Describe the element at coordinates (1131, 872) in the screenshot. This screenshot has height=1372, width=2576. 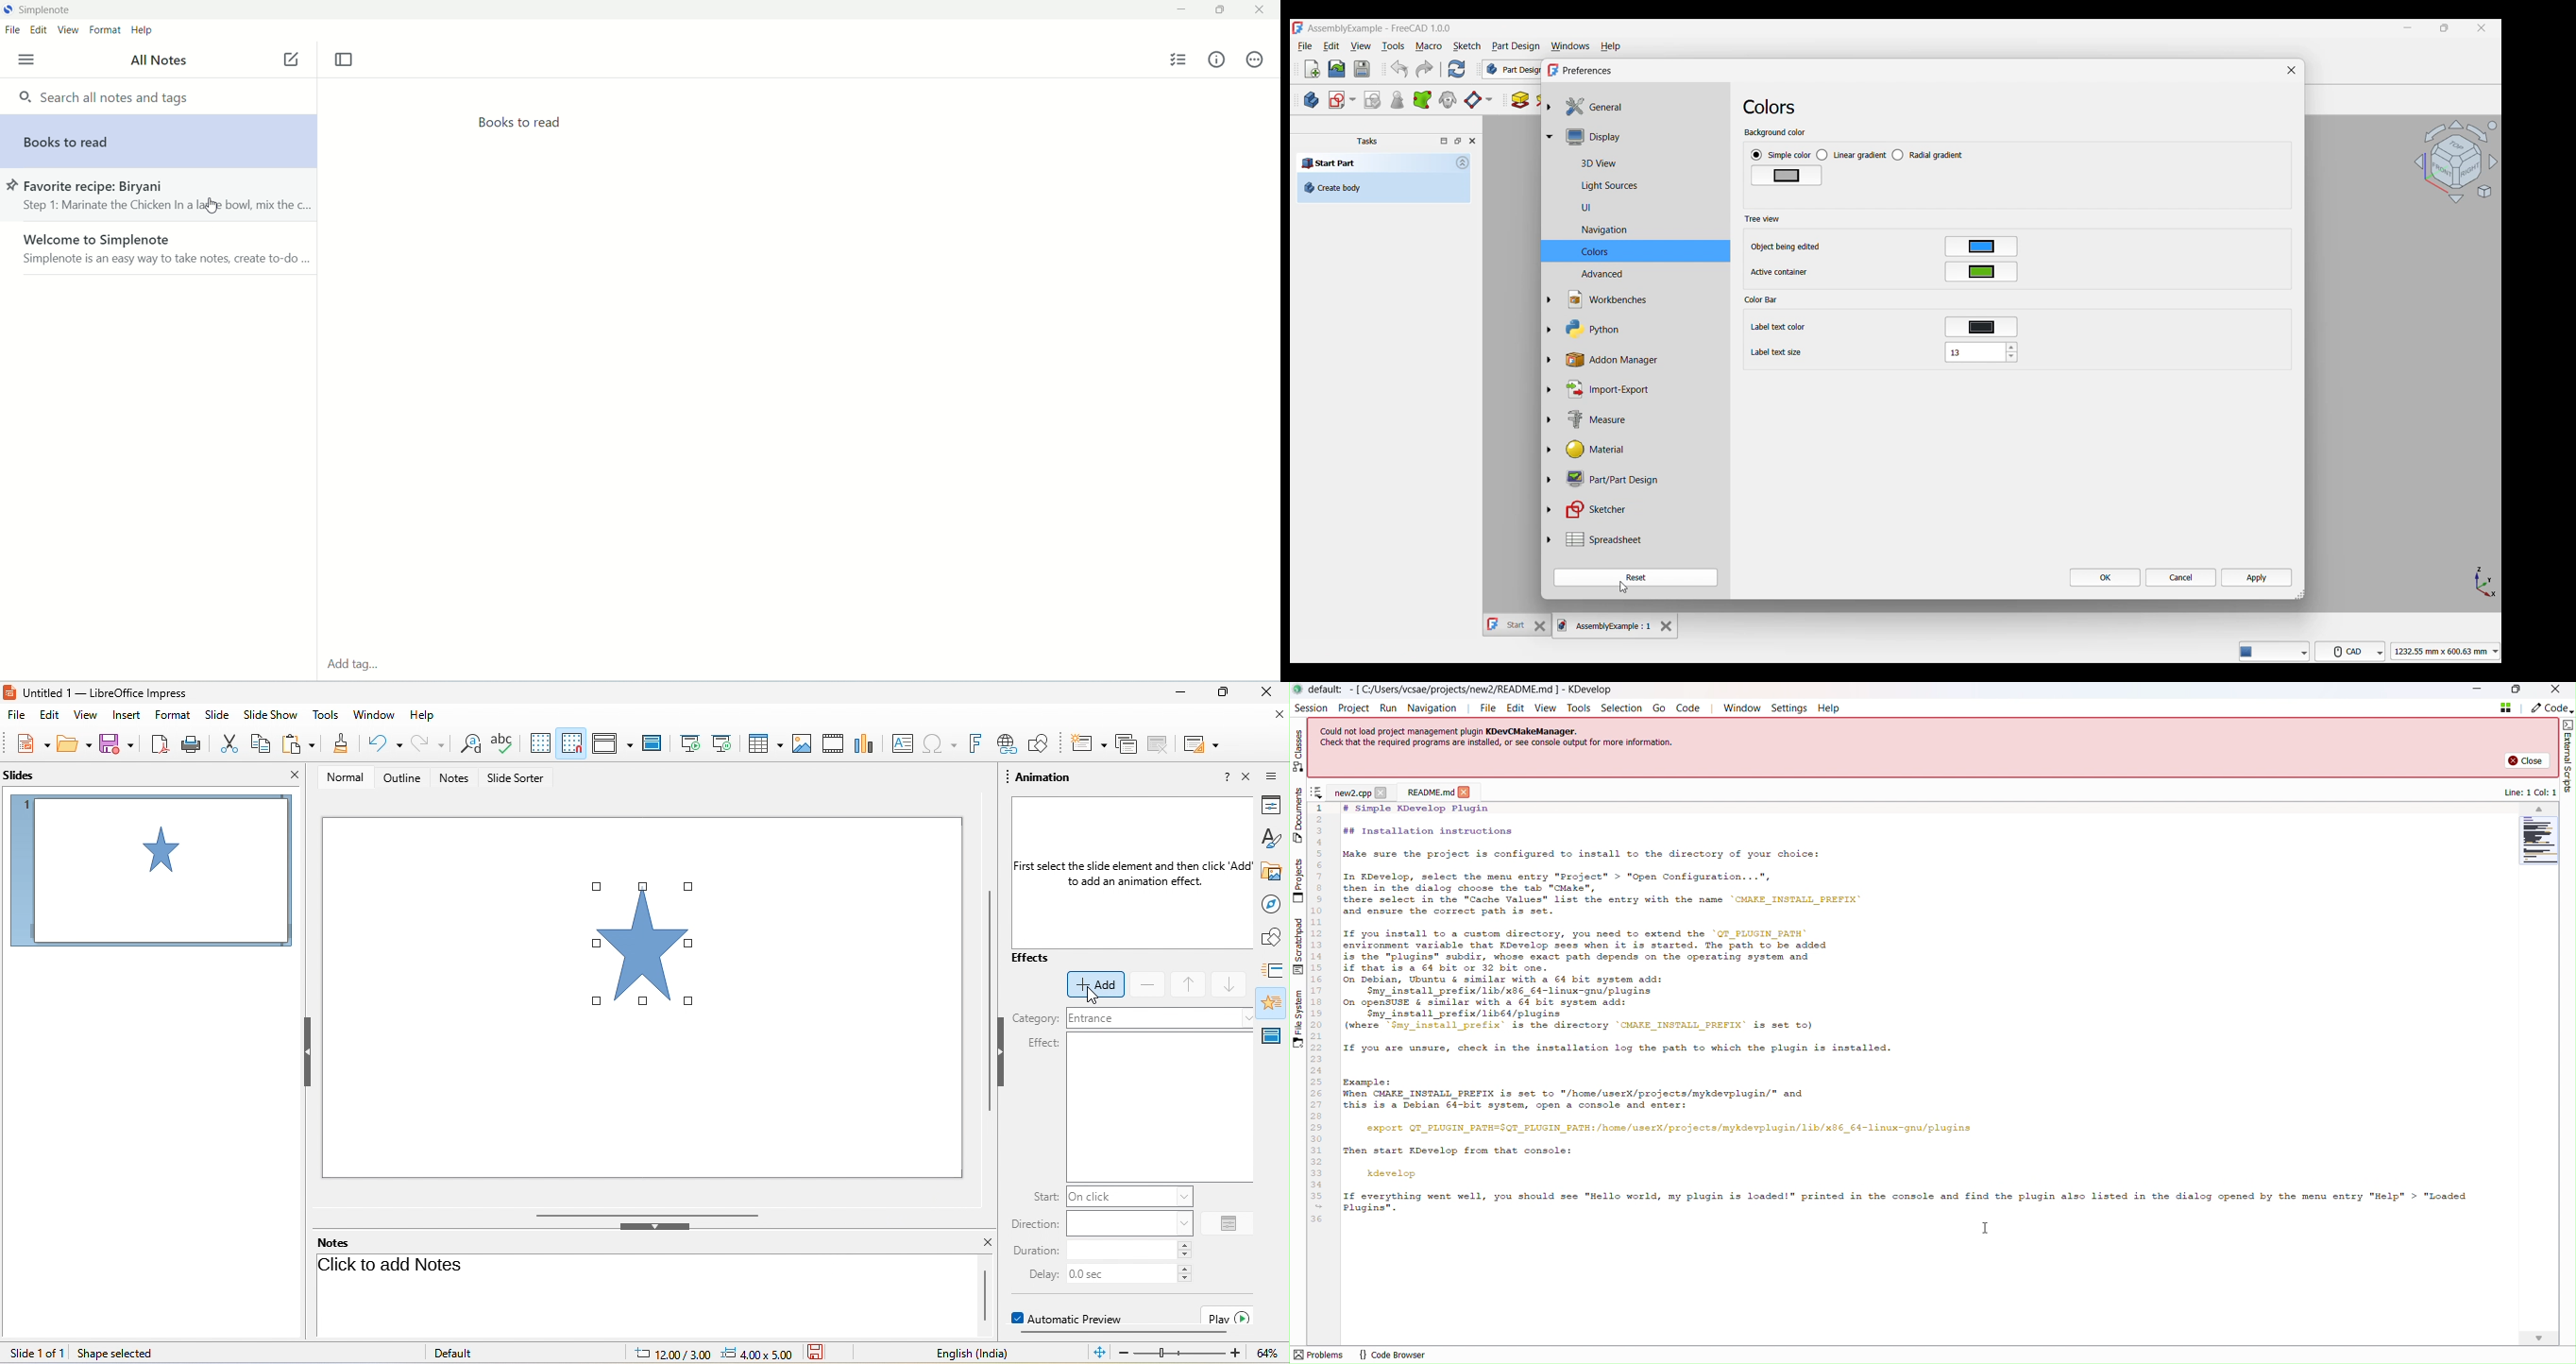
I see `First select the slide element and then click ‘Add
to add an animation effect.` at that location.